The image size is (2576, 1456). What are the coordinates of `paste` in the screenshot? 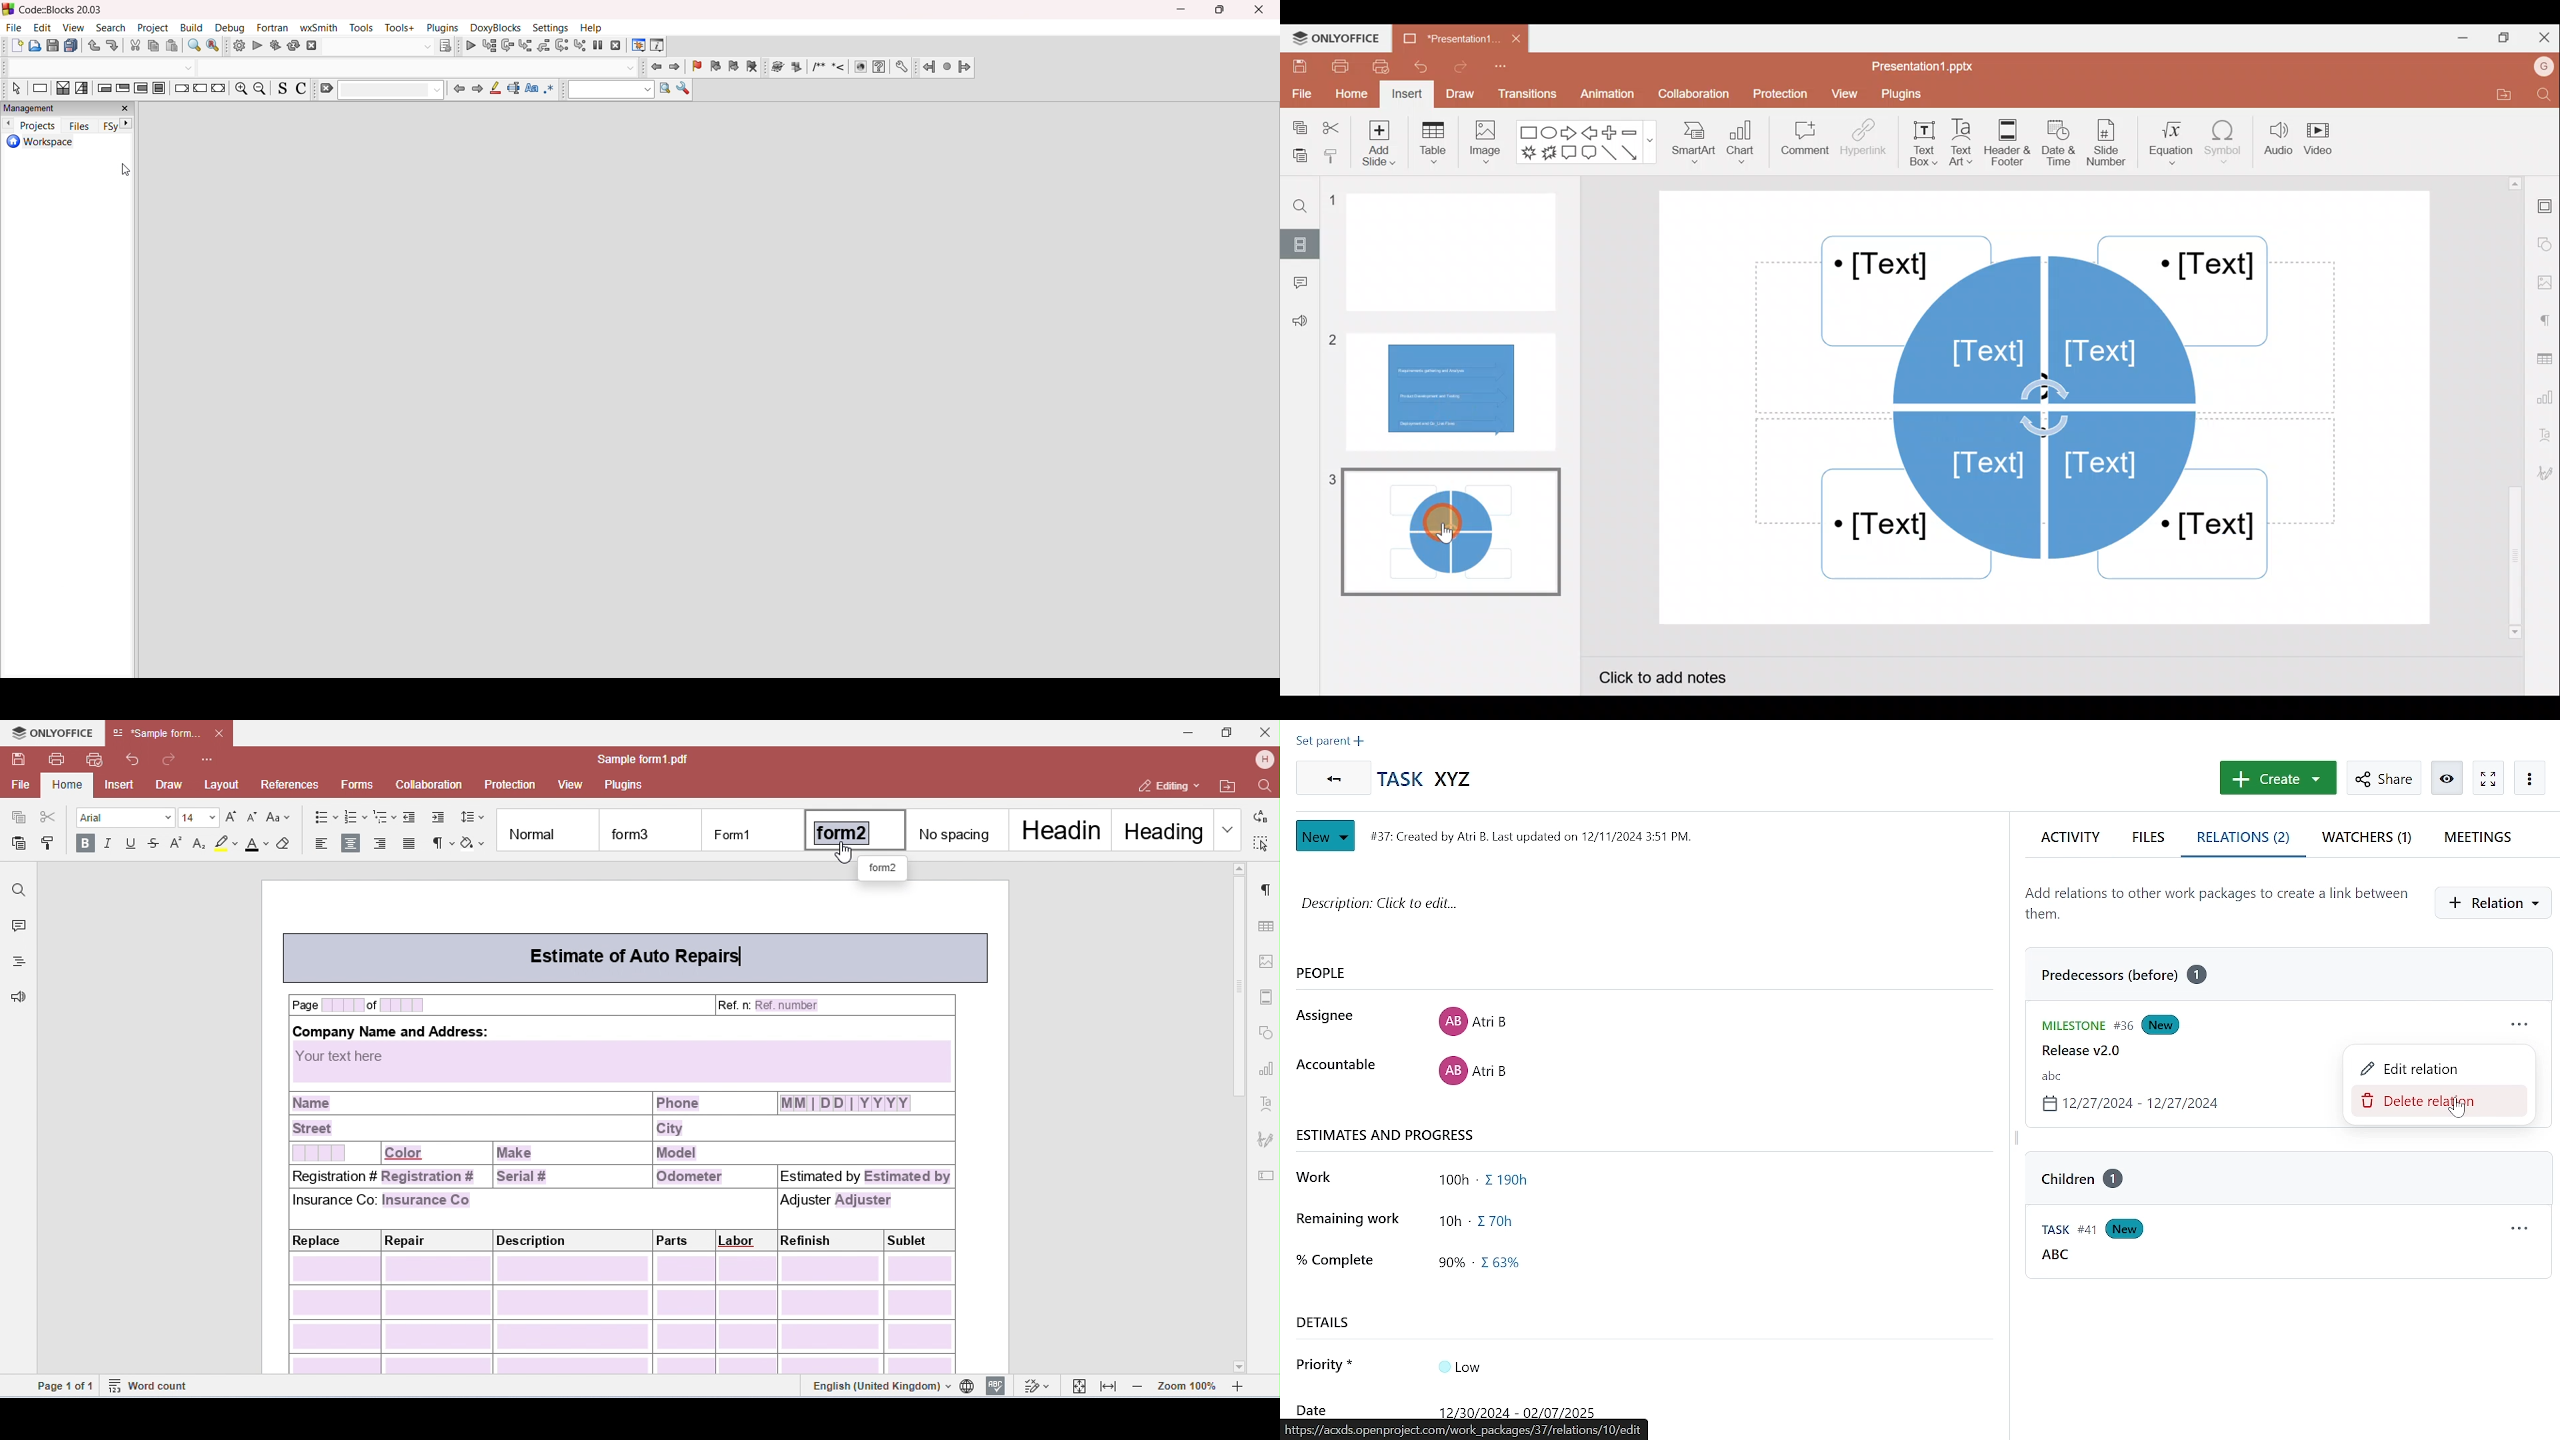 It's located at (175, 46).